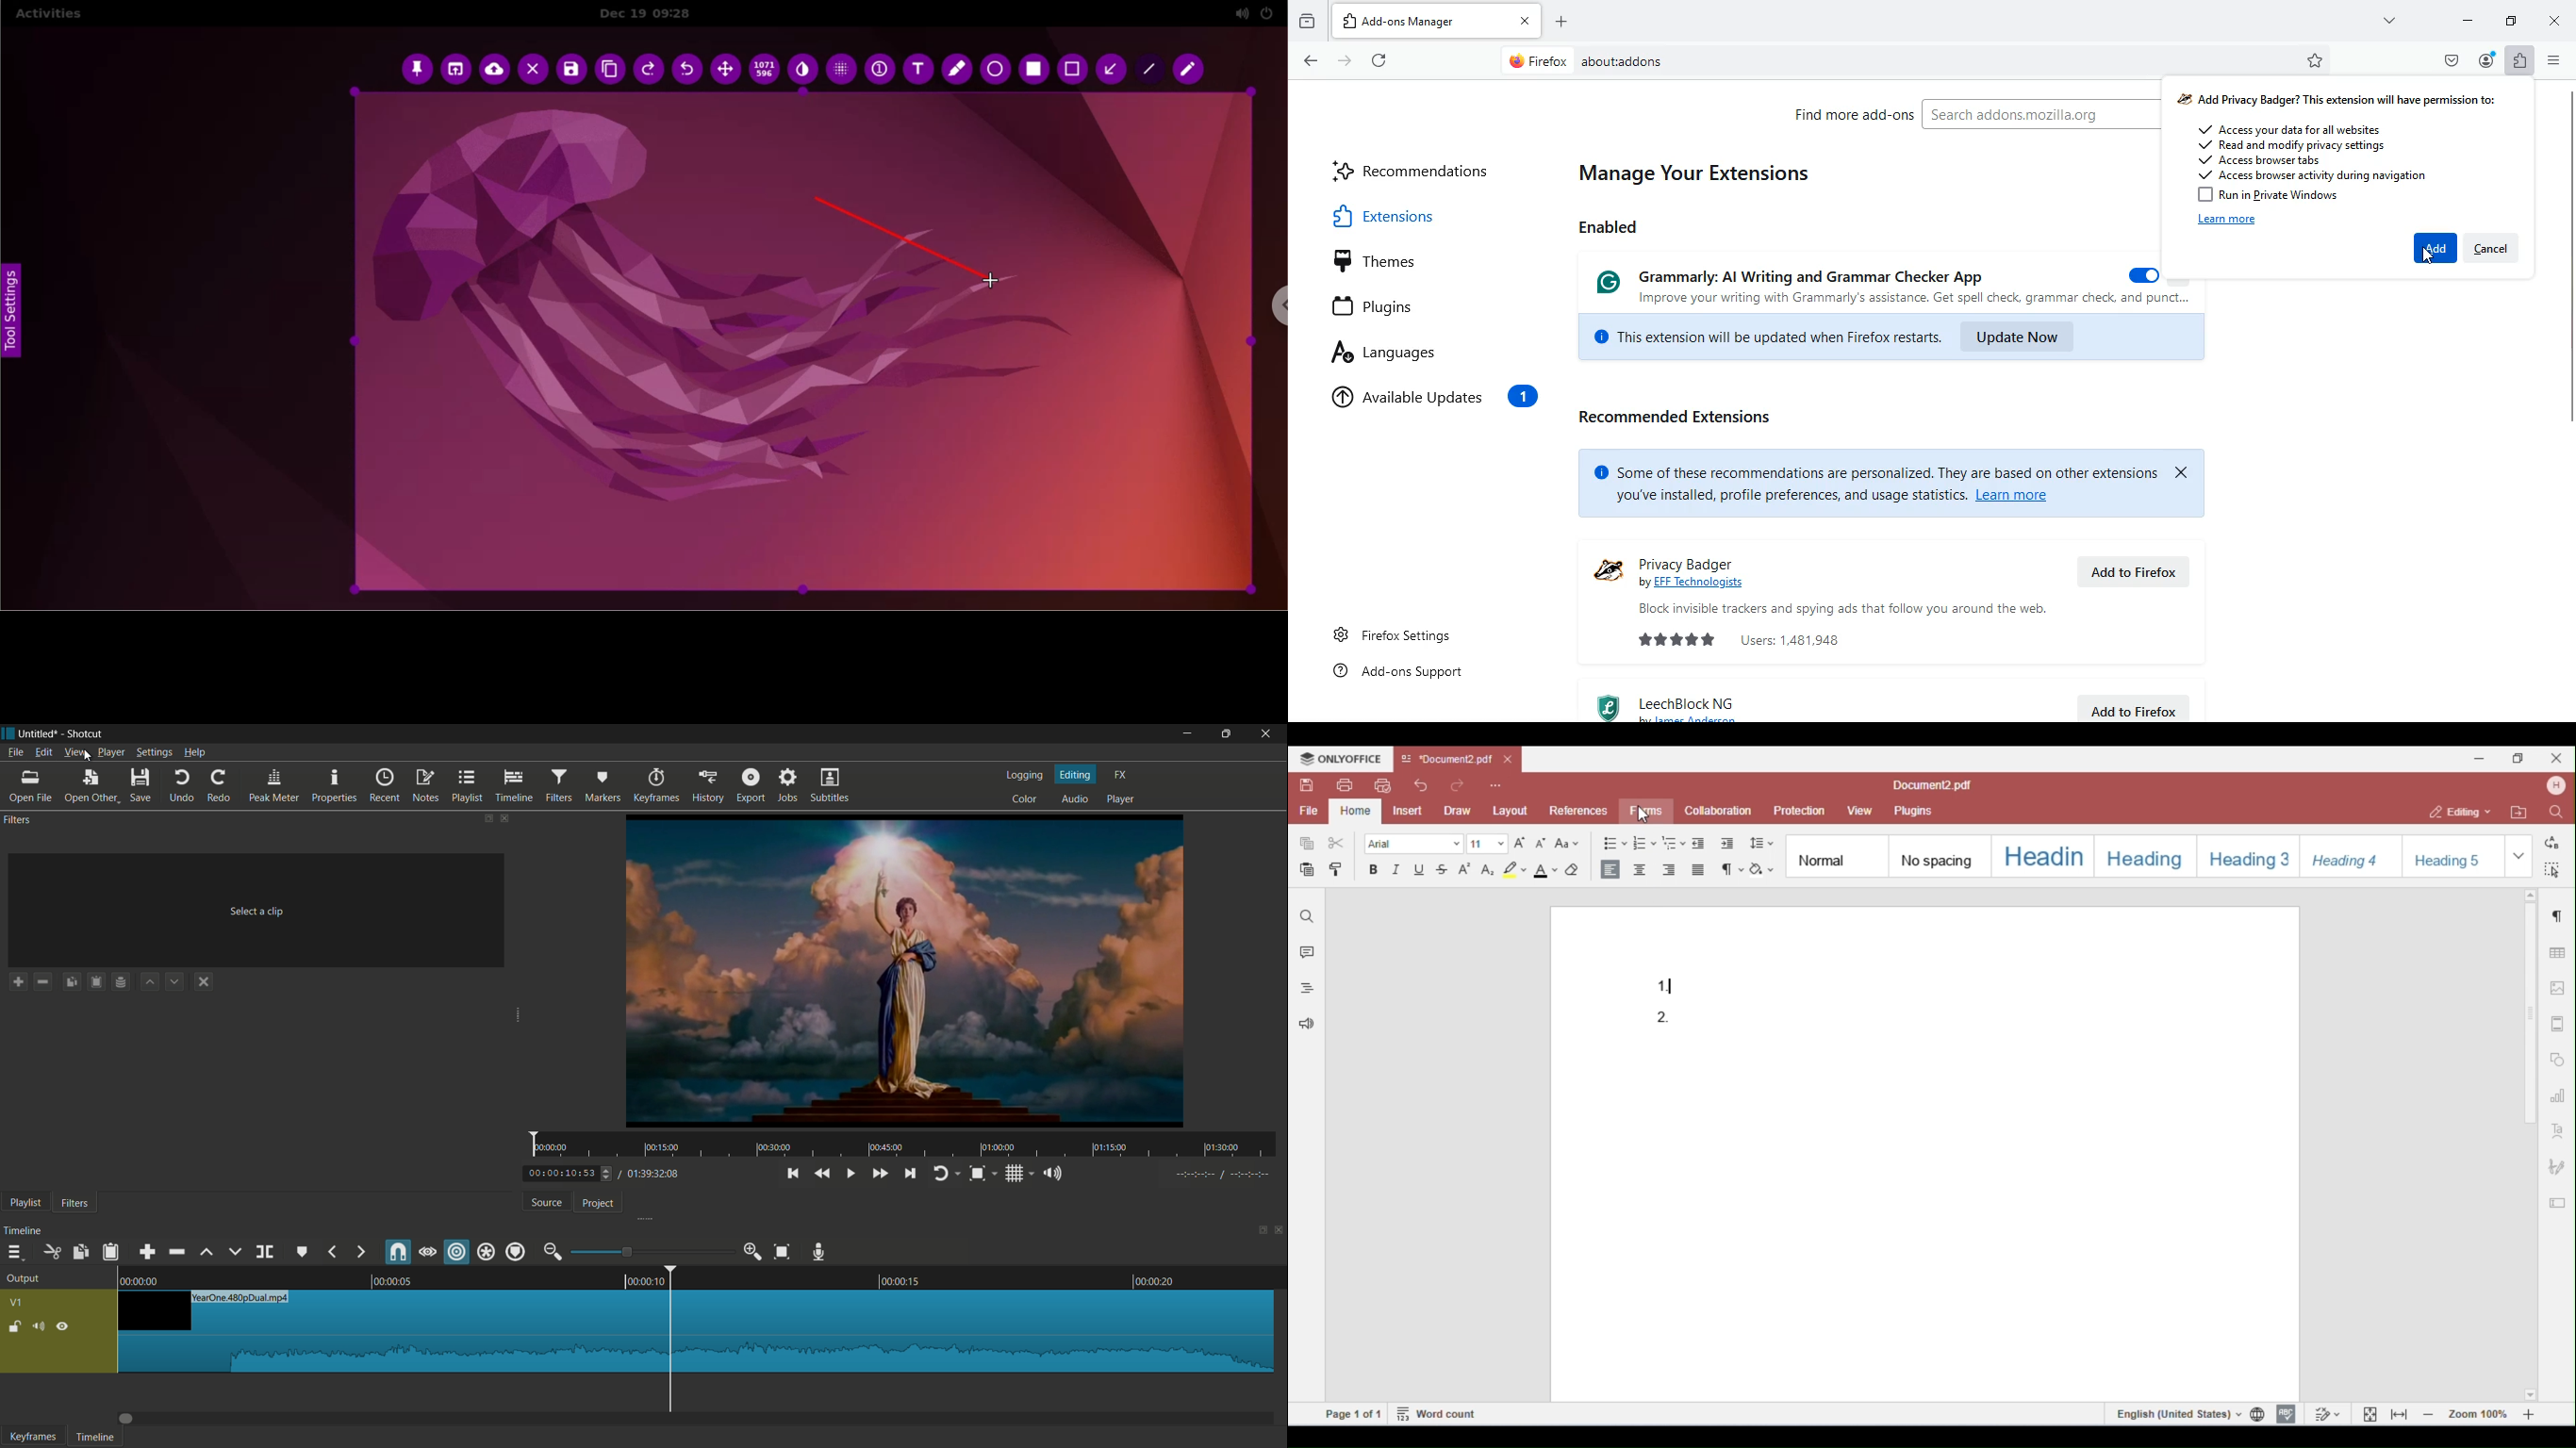 The width and height of the screenshot is (2576, 1456). I want to click on quickly play backward, so click(821, 1174).